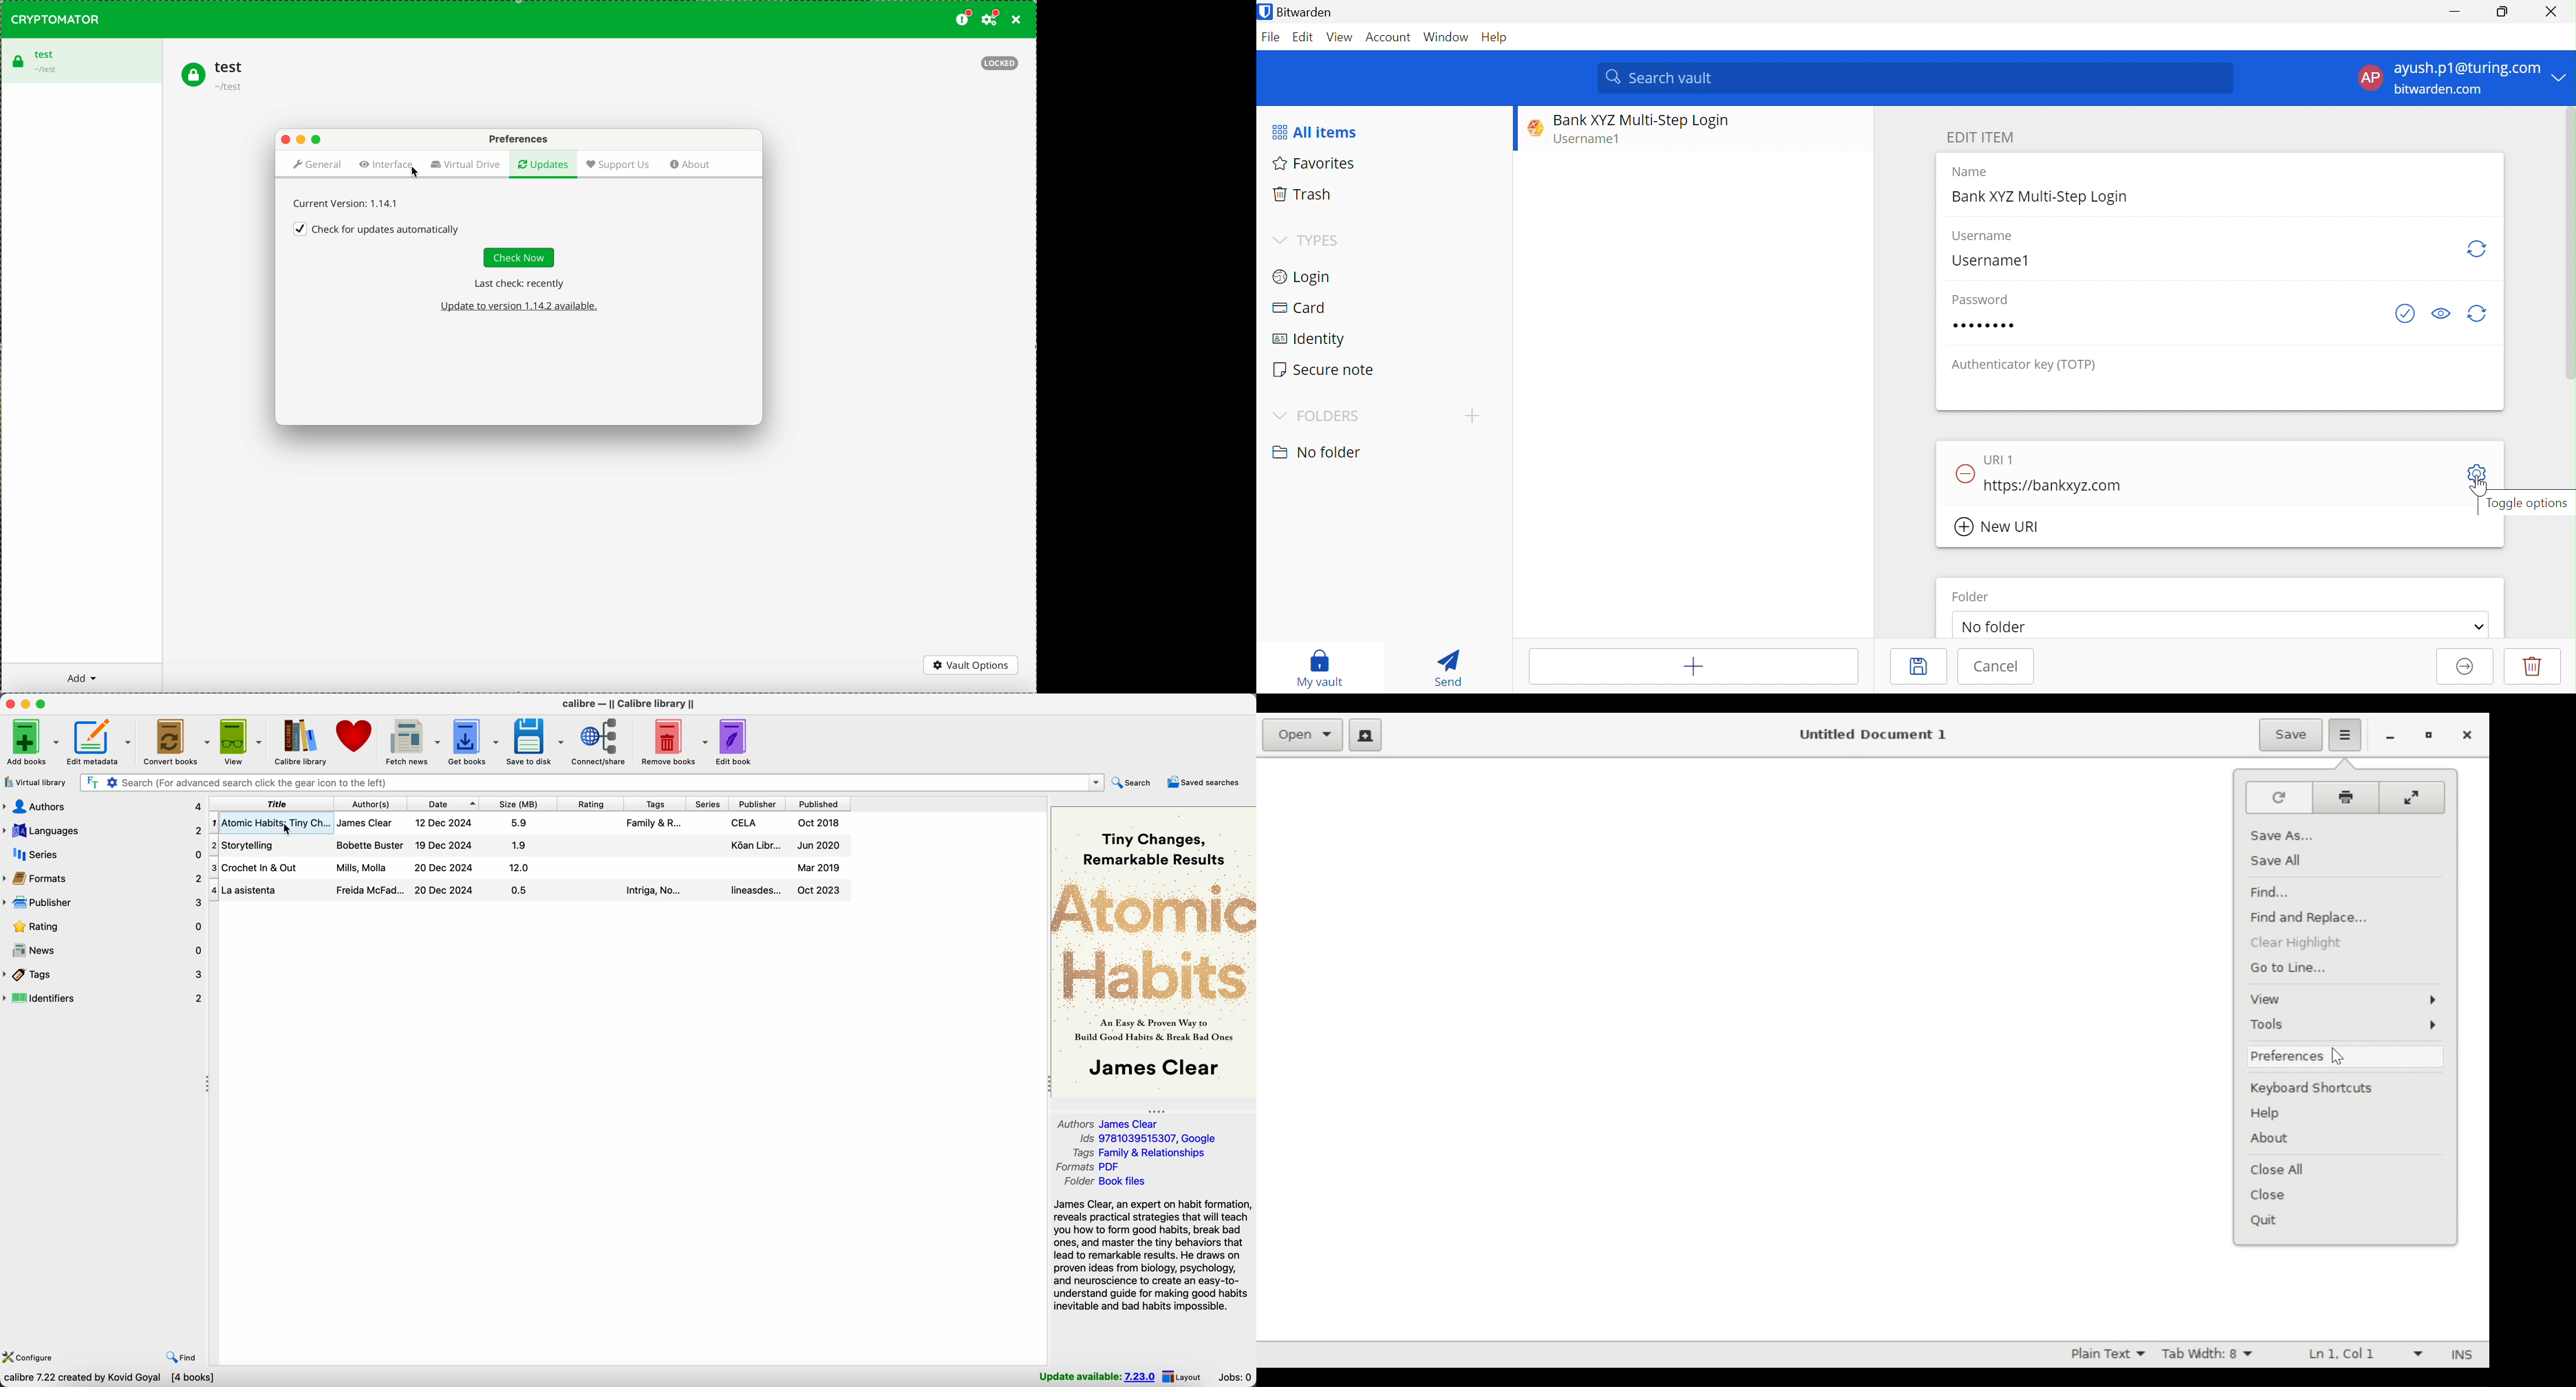 Image resolution: width=2576 pixels, height=1400 pixels. What do you see at coordinates (2284, 1057) in the screenshot?
I see `Preferences` at bounding box center [2284, 1057].